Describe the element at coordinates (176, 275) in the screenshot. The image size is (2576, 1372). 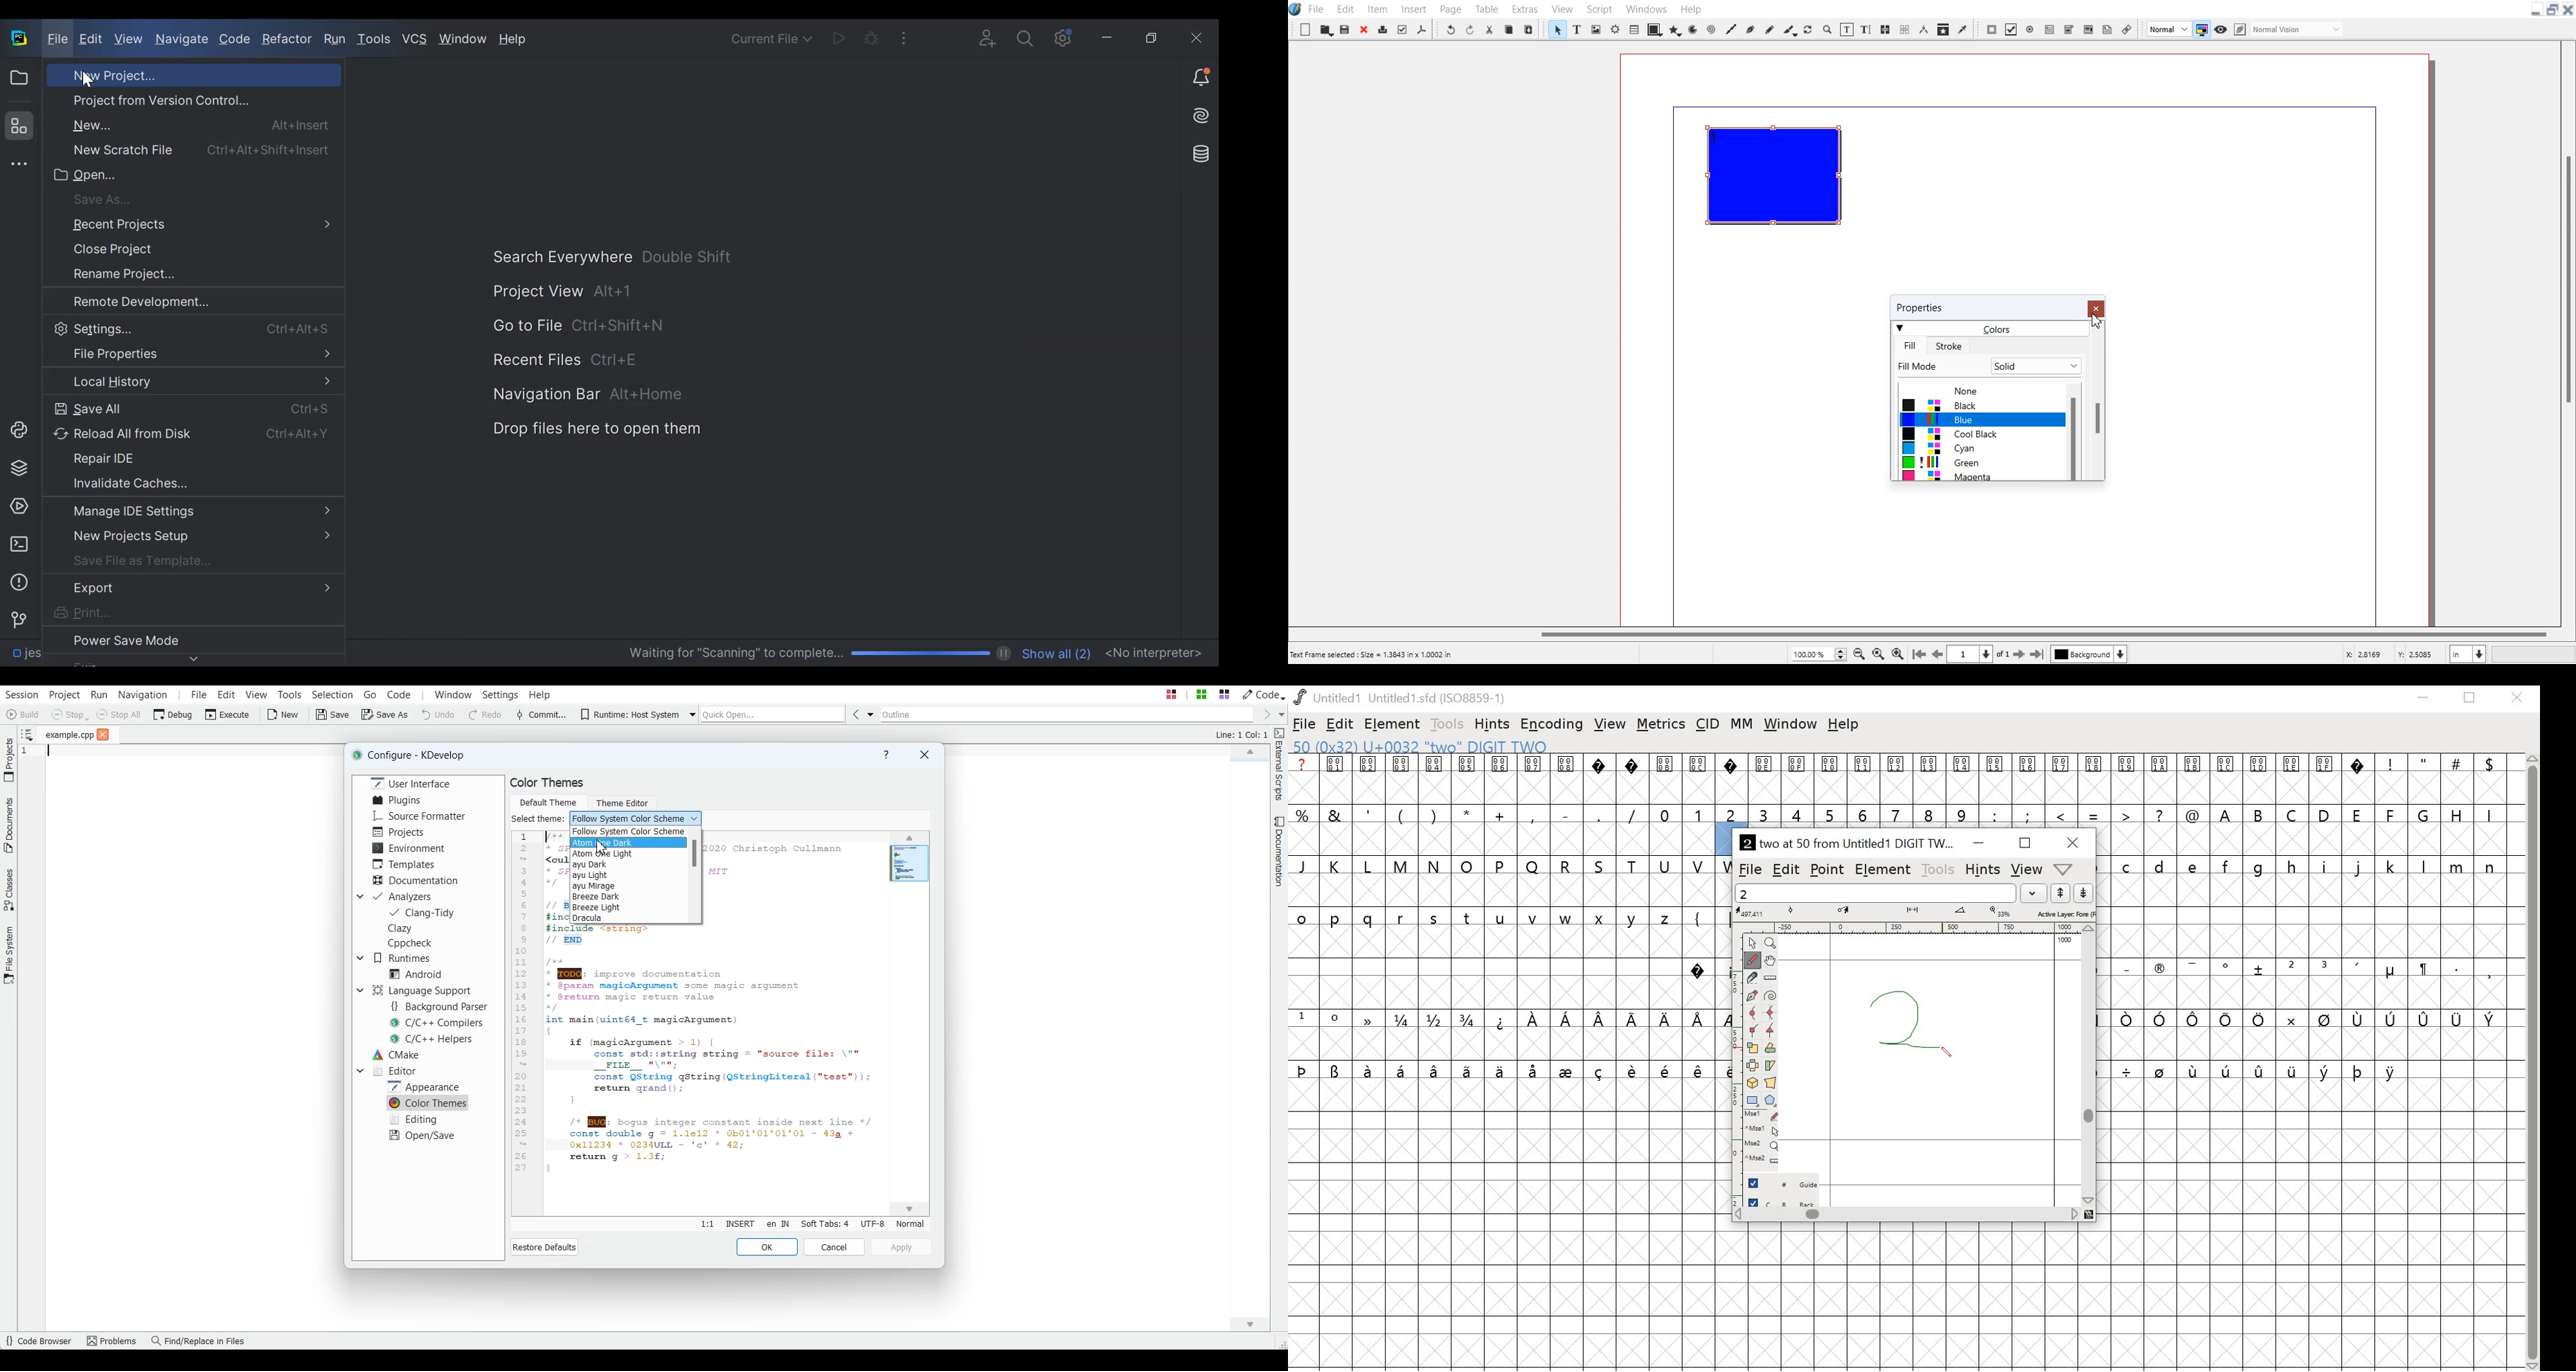
I see `Rename Project` at that location.